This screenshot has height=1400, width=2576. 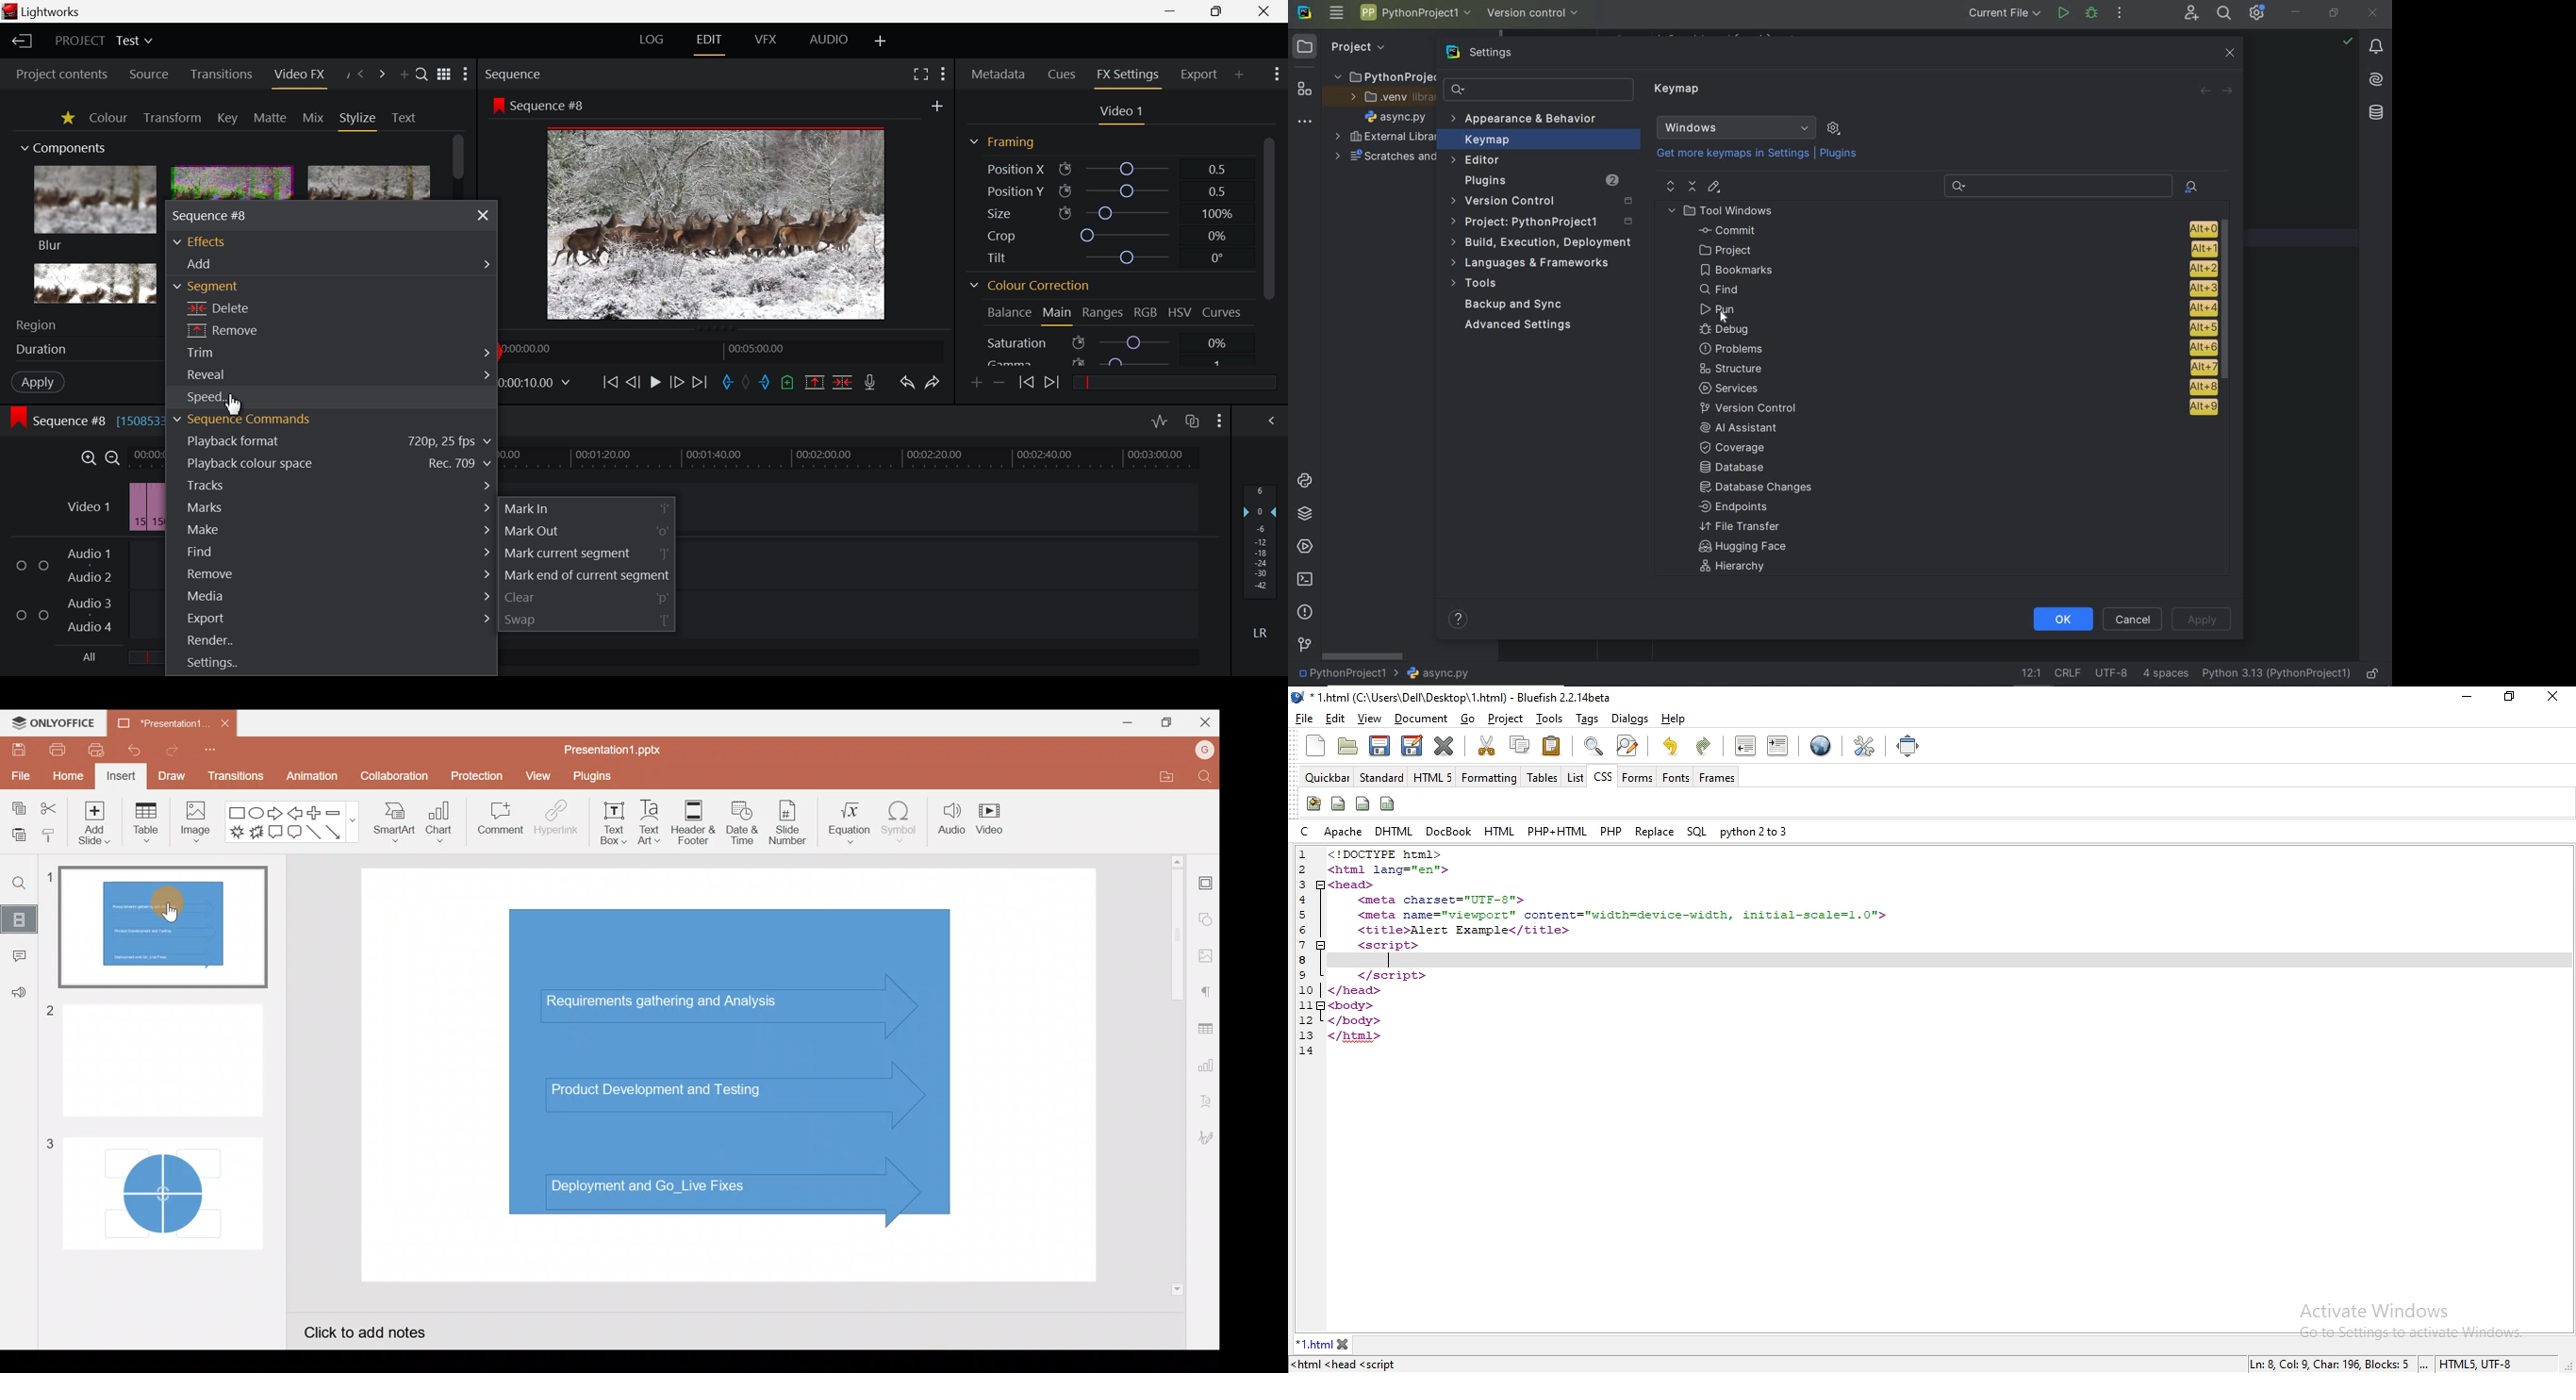 I want to click on * 1.html (C:\Users\Dell\Desktop\ 1.html) - Bluefish 2.2. 14beta, so click(x=1467, y=698).